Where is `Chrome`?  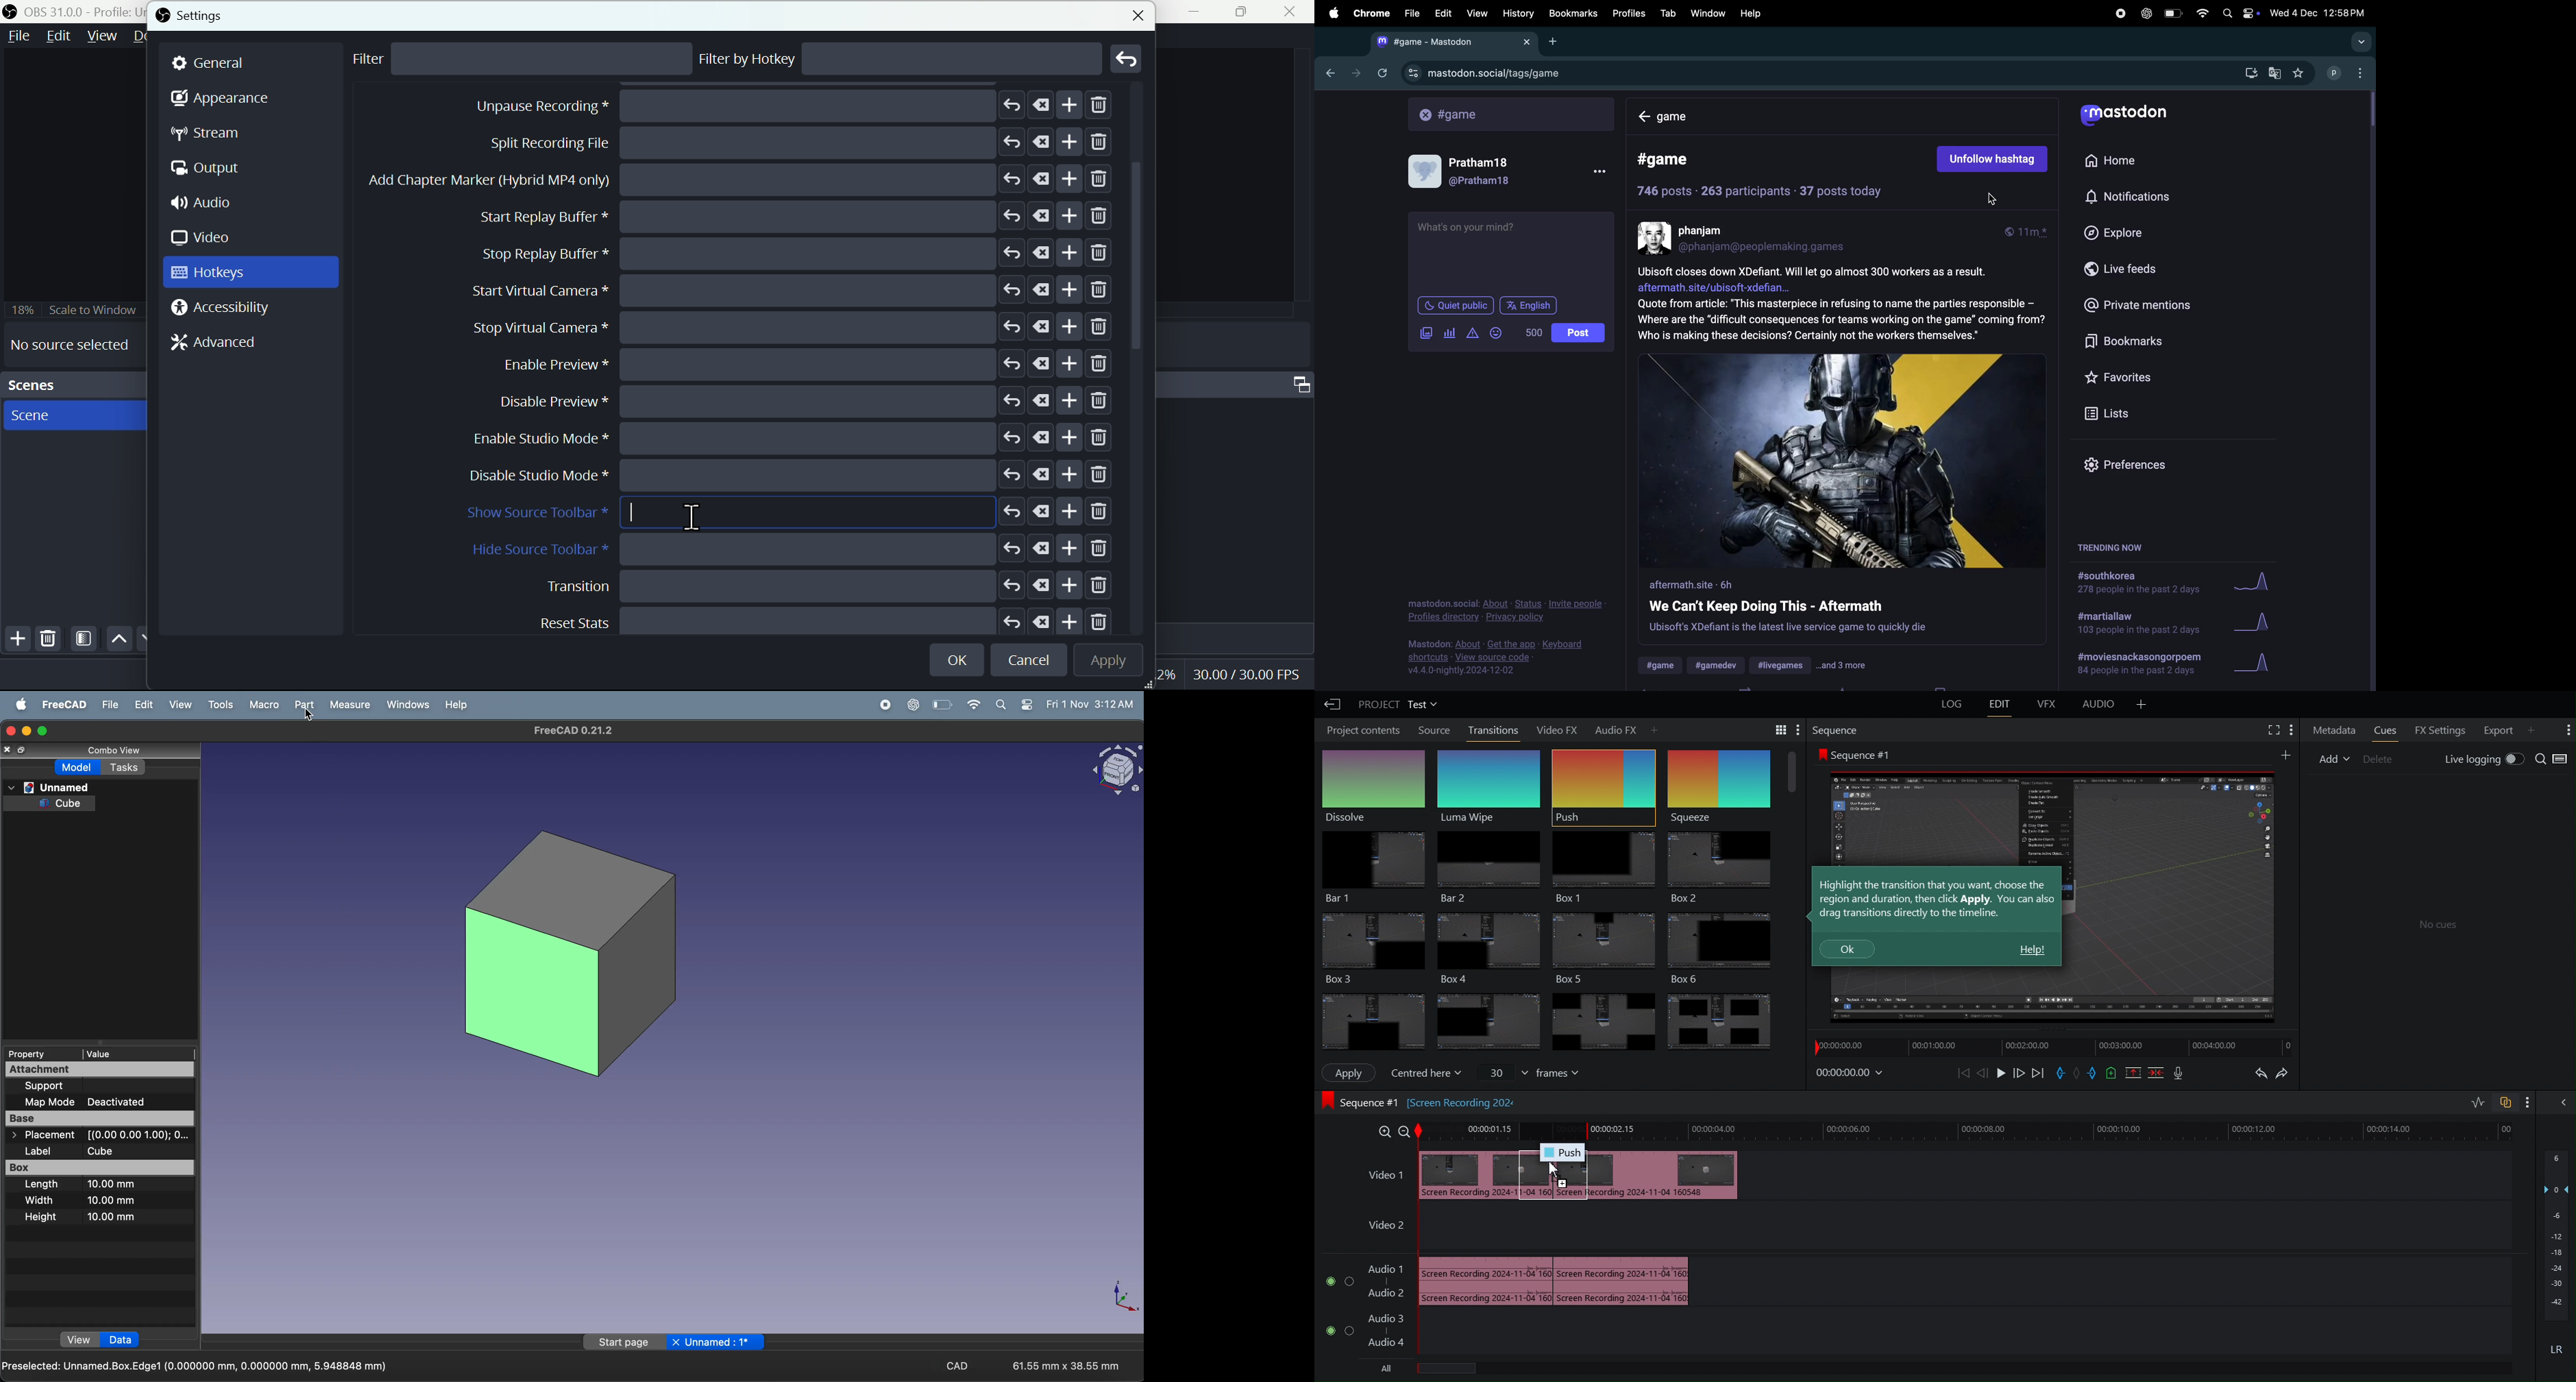 Chrome is located at coordinates (1370, 12).